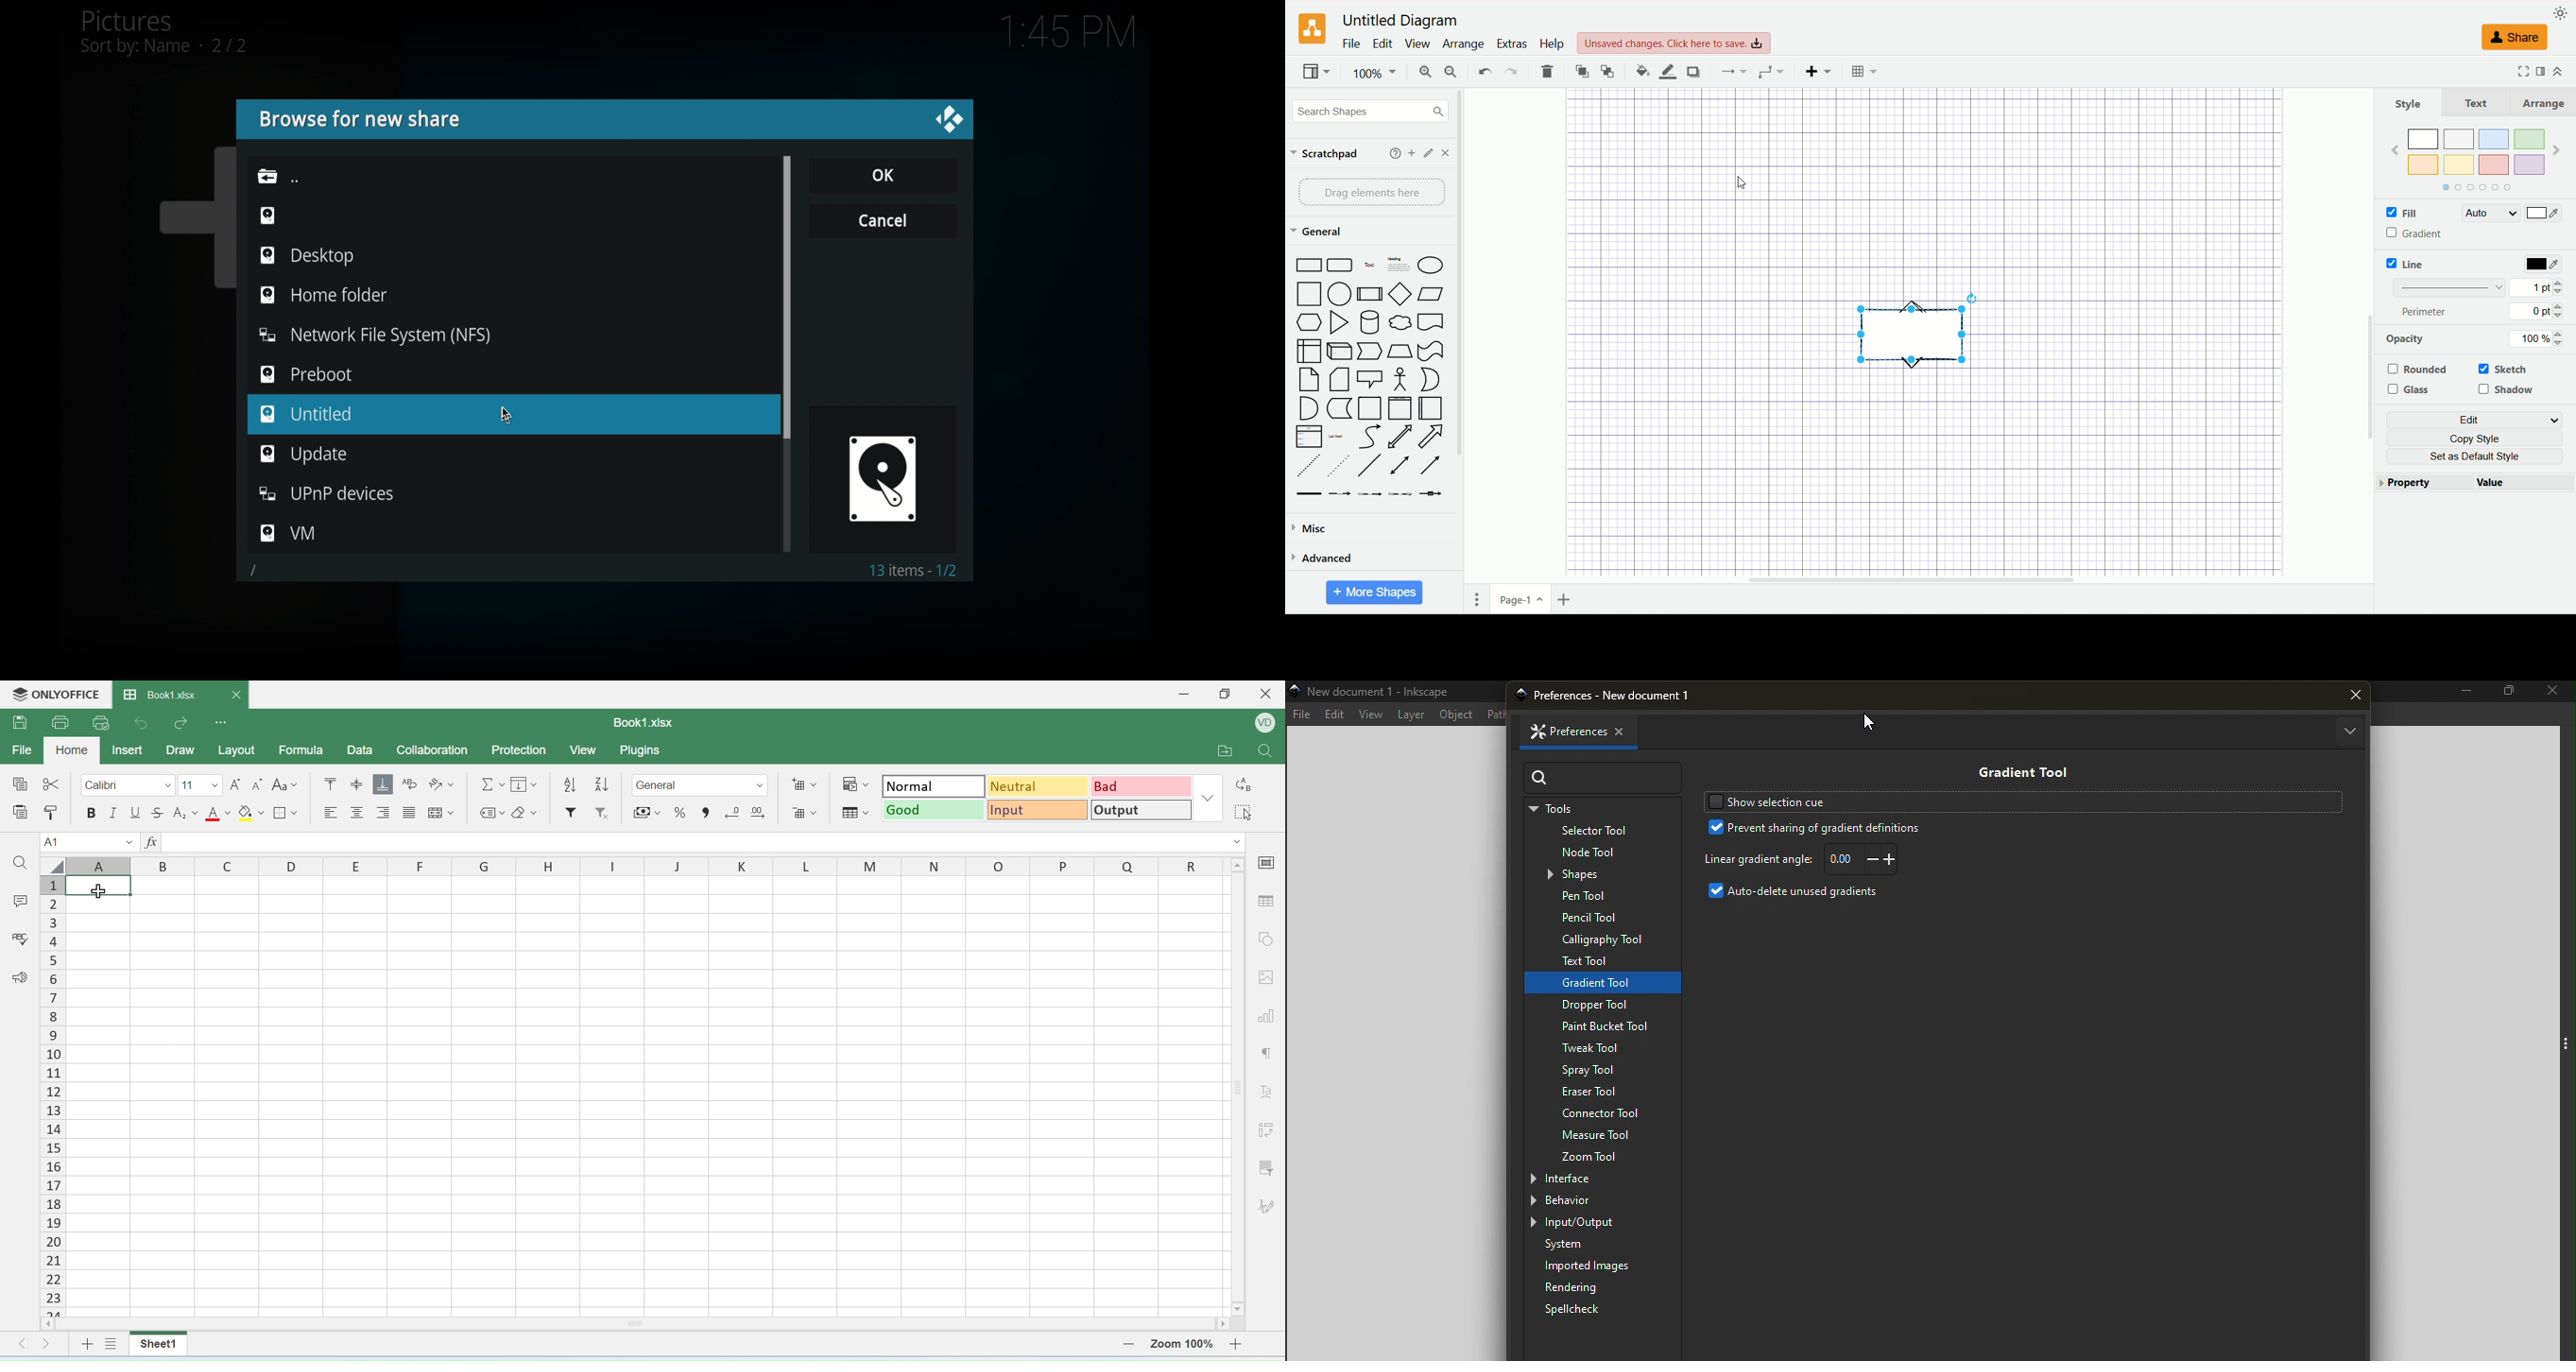  What do you see at coordinates (2538, 71) in the screenshot?
I see `format` at bounding box center [2538, 71].